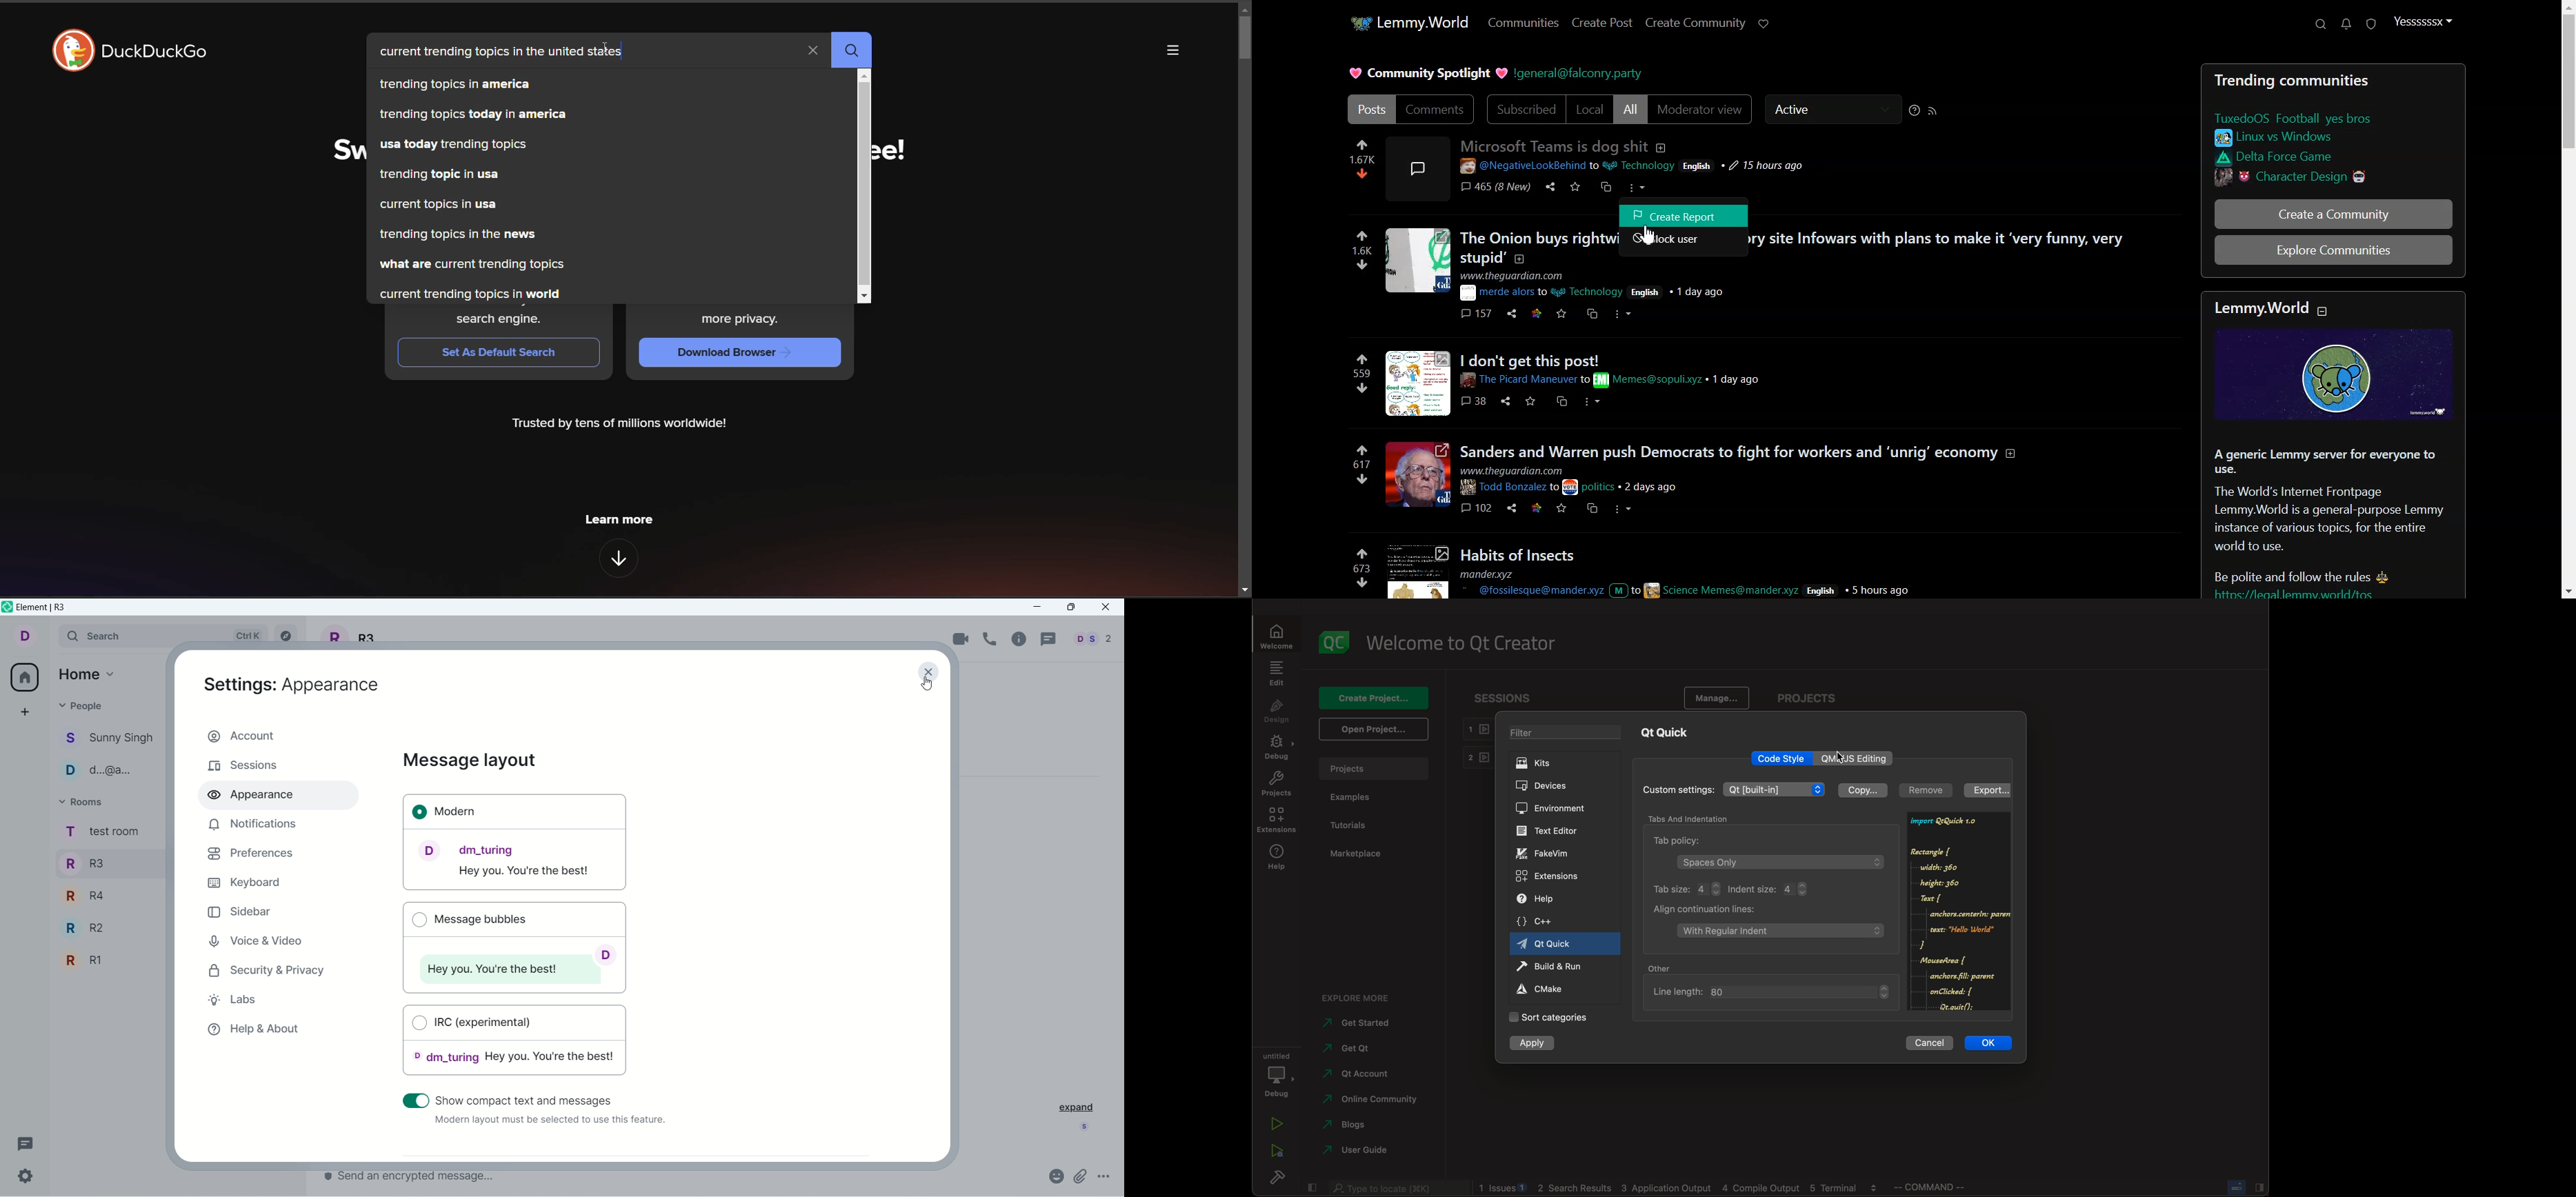  Describe the element at coordinates (1477, 401) in the screenshot. I see `comments` at that location.